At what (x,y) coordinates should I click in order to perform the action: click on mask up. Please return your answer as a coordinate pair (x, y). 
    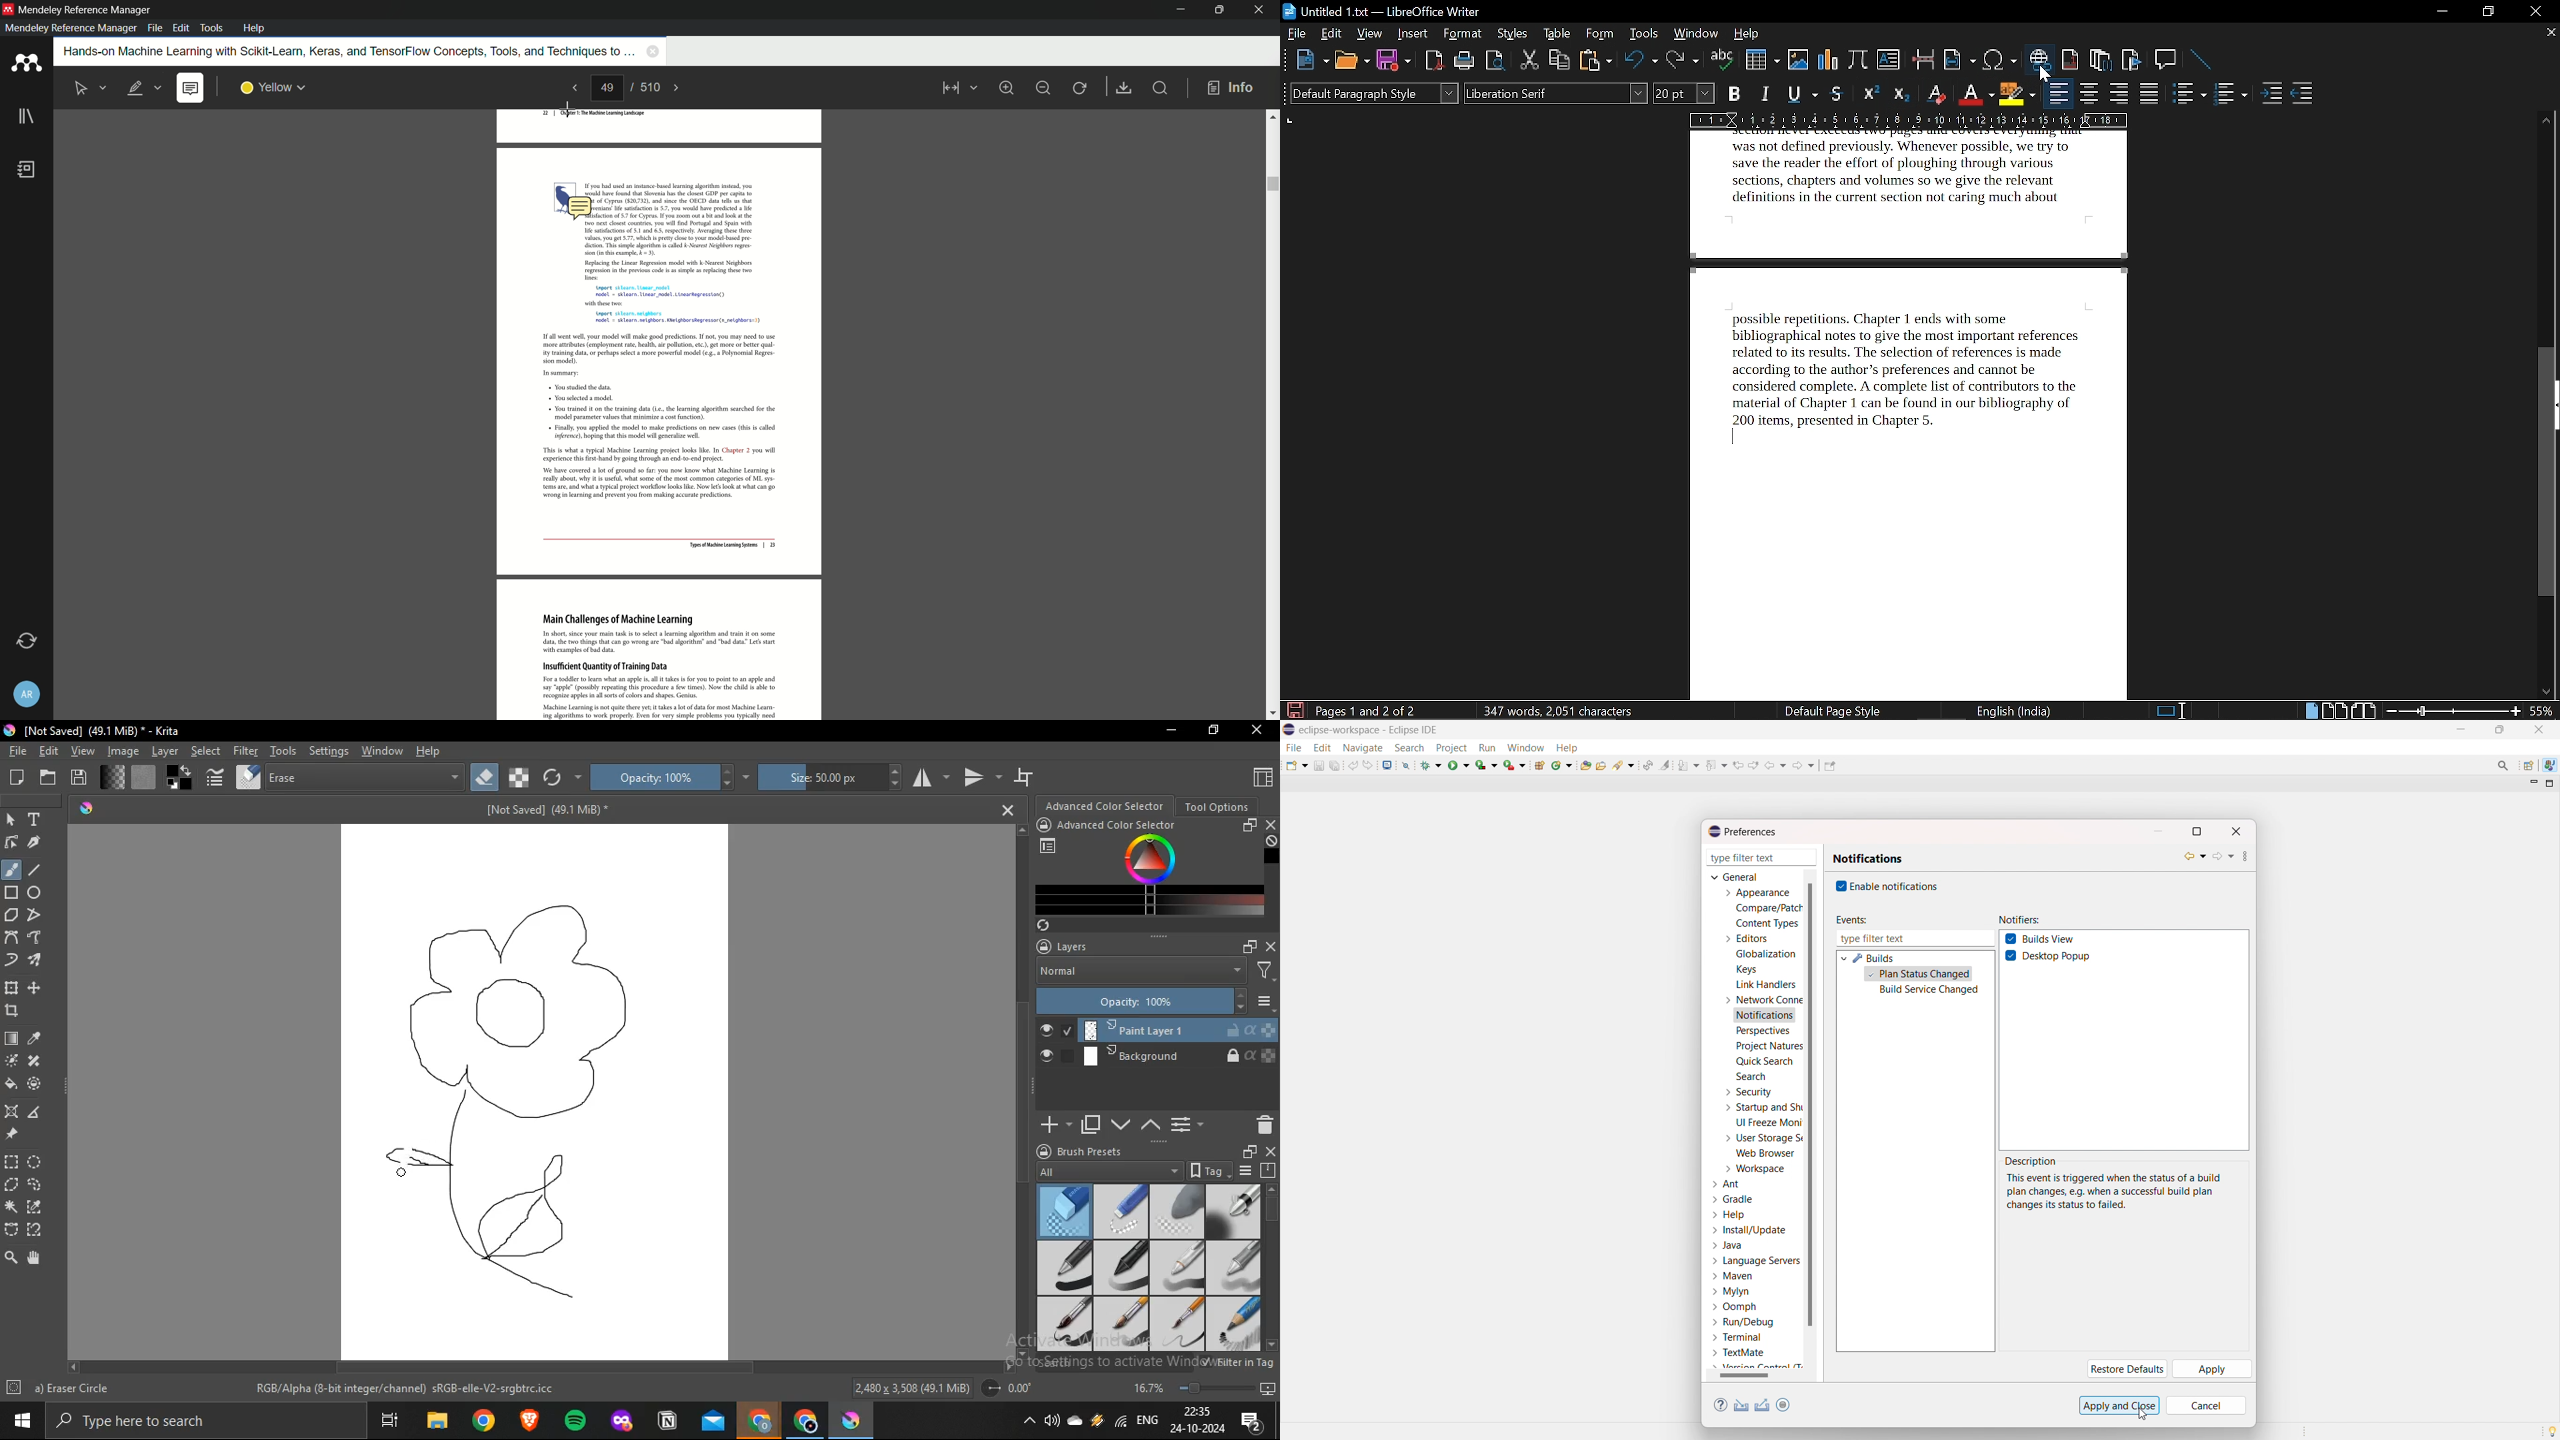
    Looking at the image, I should click on (1152, 1126).